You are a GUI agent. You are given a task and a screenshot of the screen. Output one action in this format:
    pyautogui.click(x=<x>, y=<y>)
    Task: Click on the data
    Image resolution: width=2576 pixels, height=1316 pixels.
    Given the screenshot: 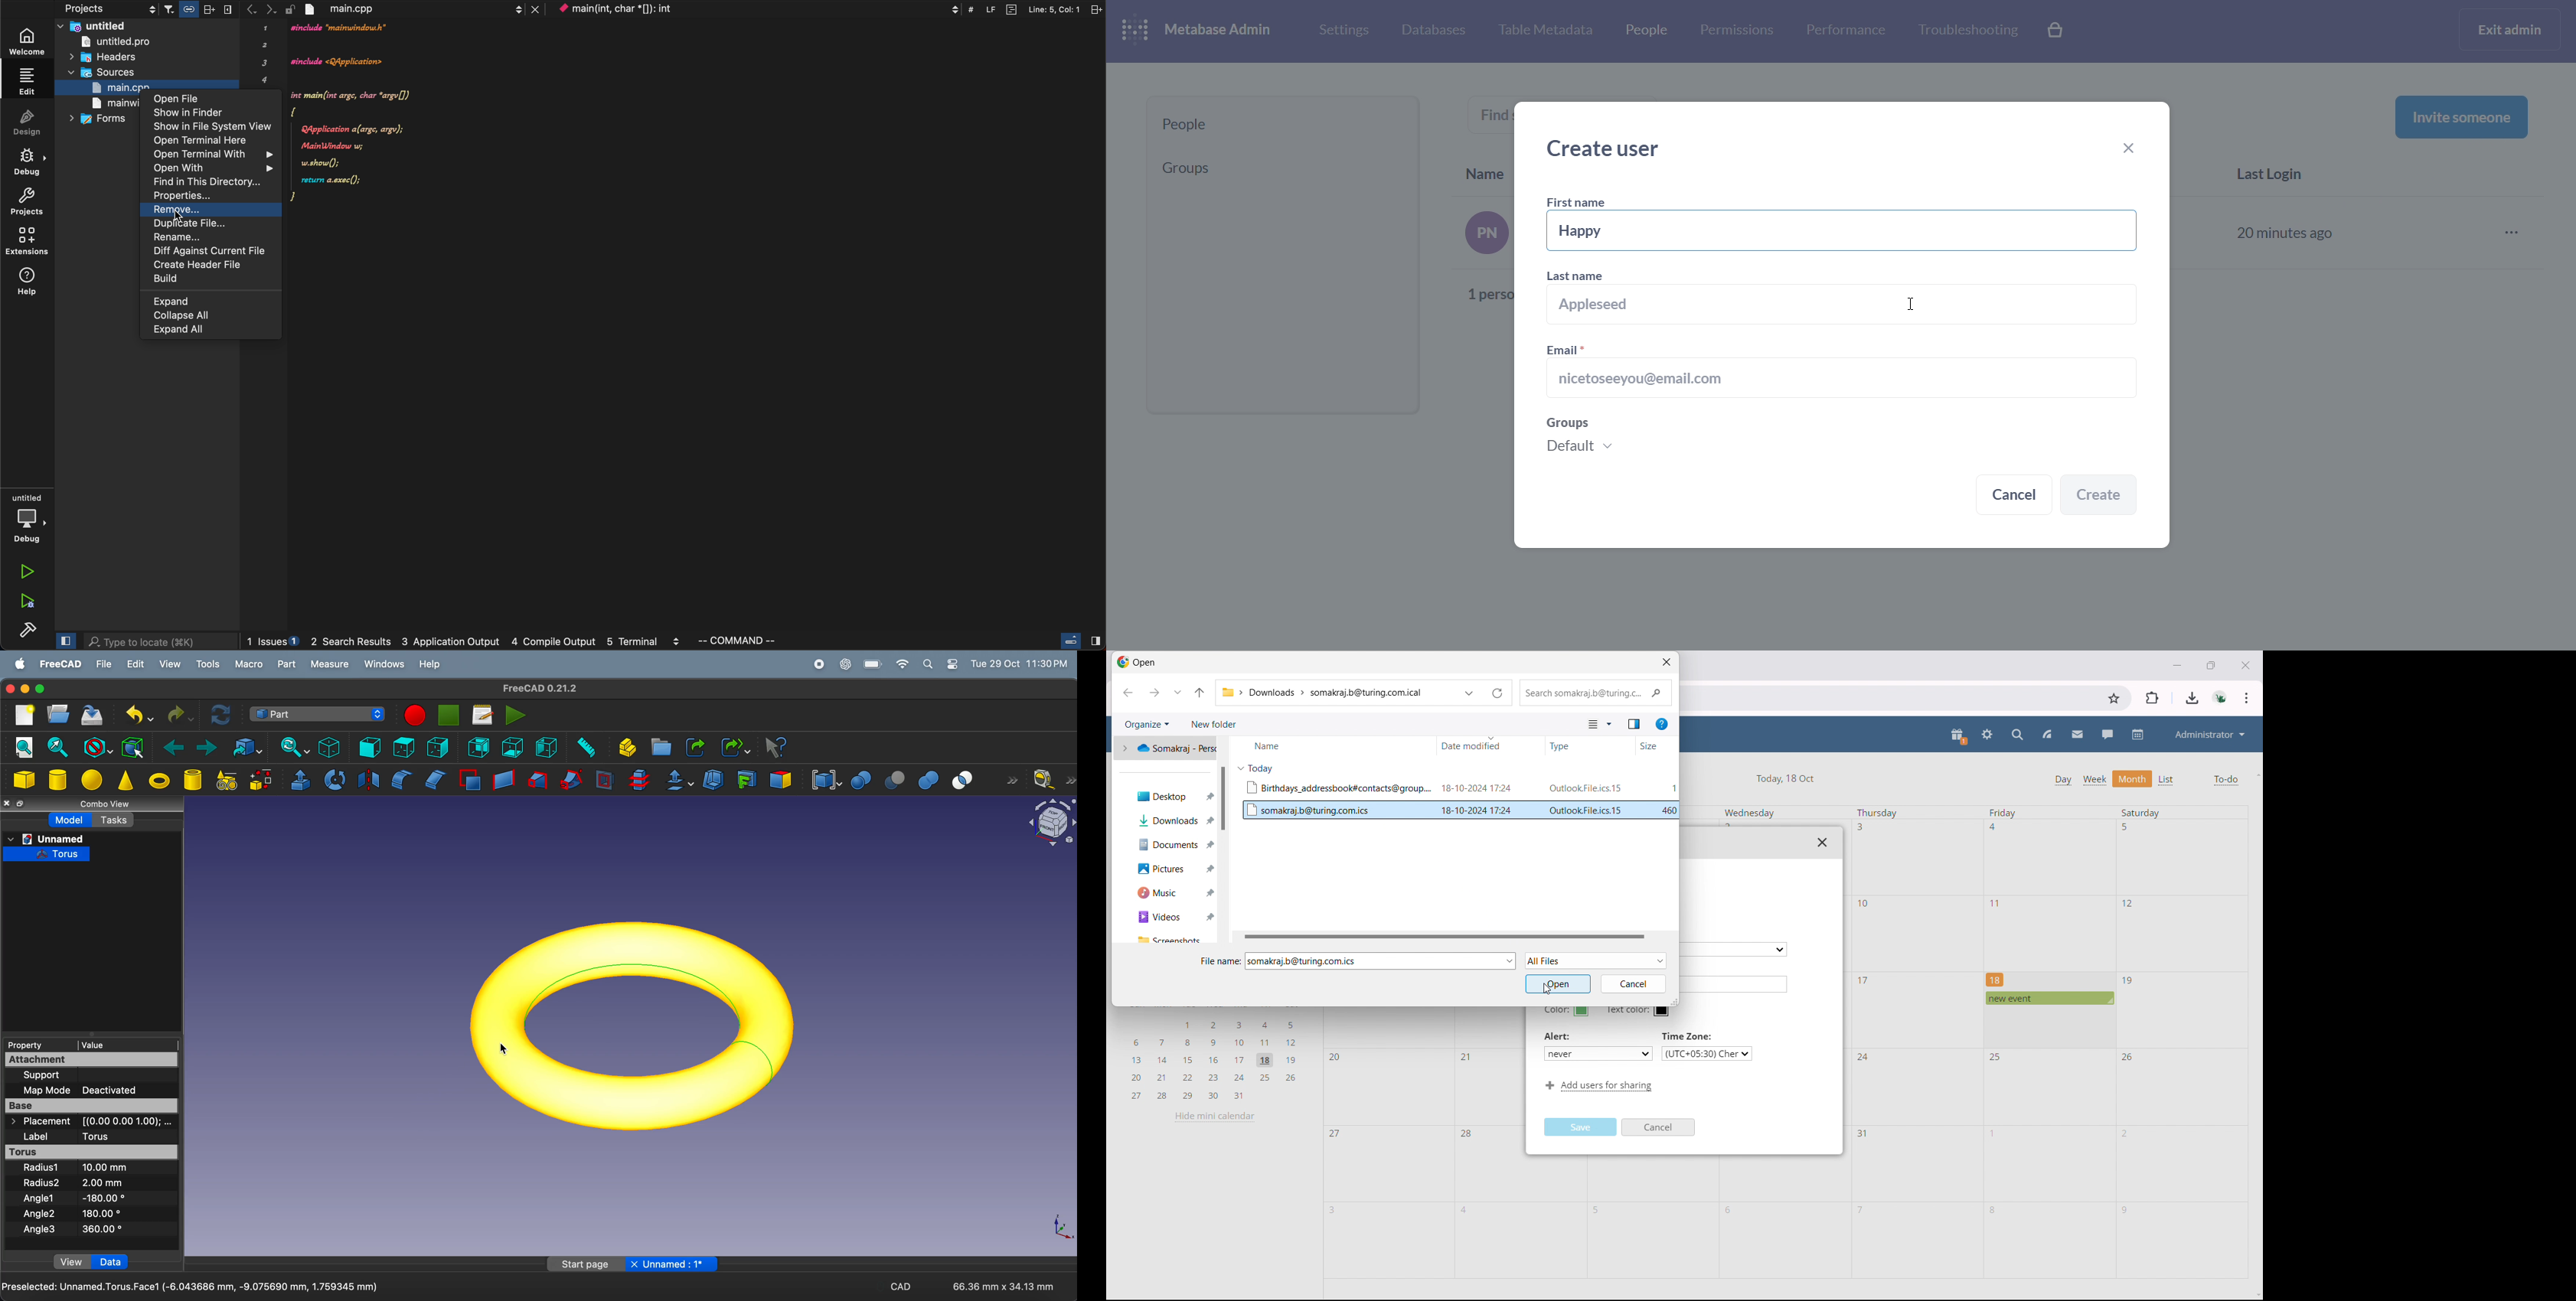 What is the action you would take?
    pyautogui.click(x=111, y=1261)
    